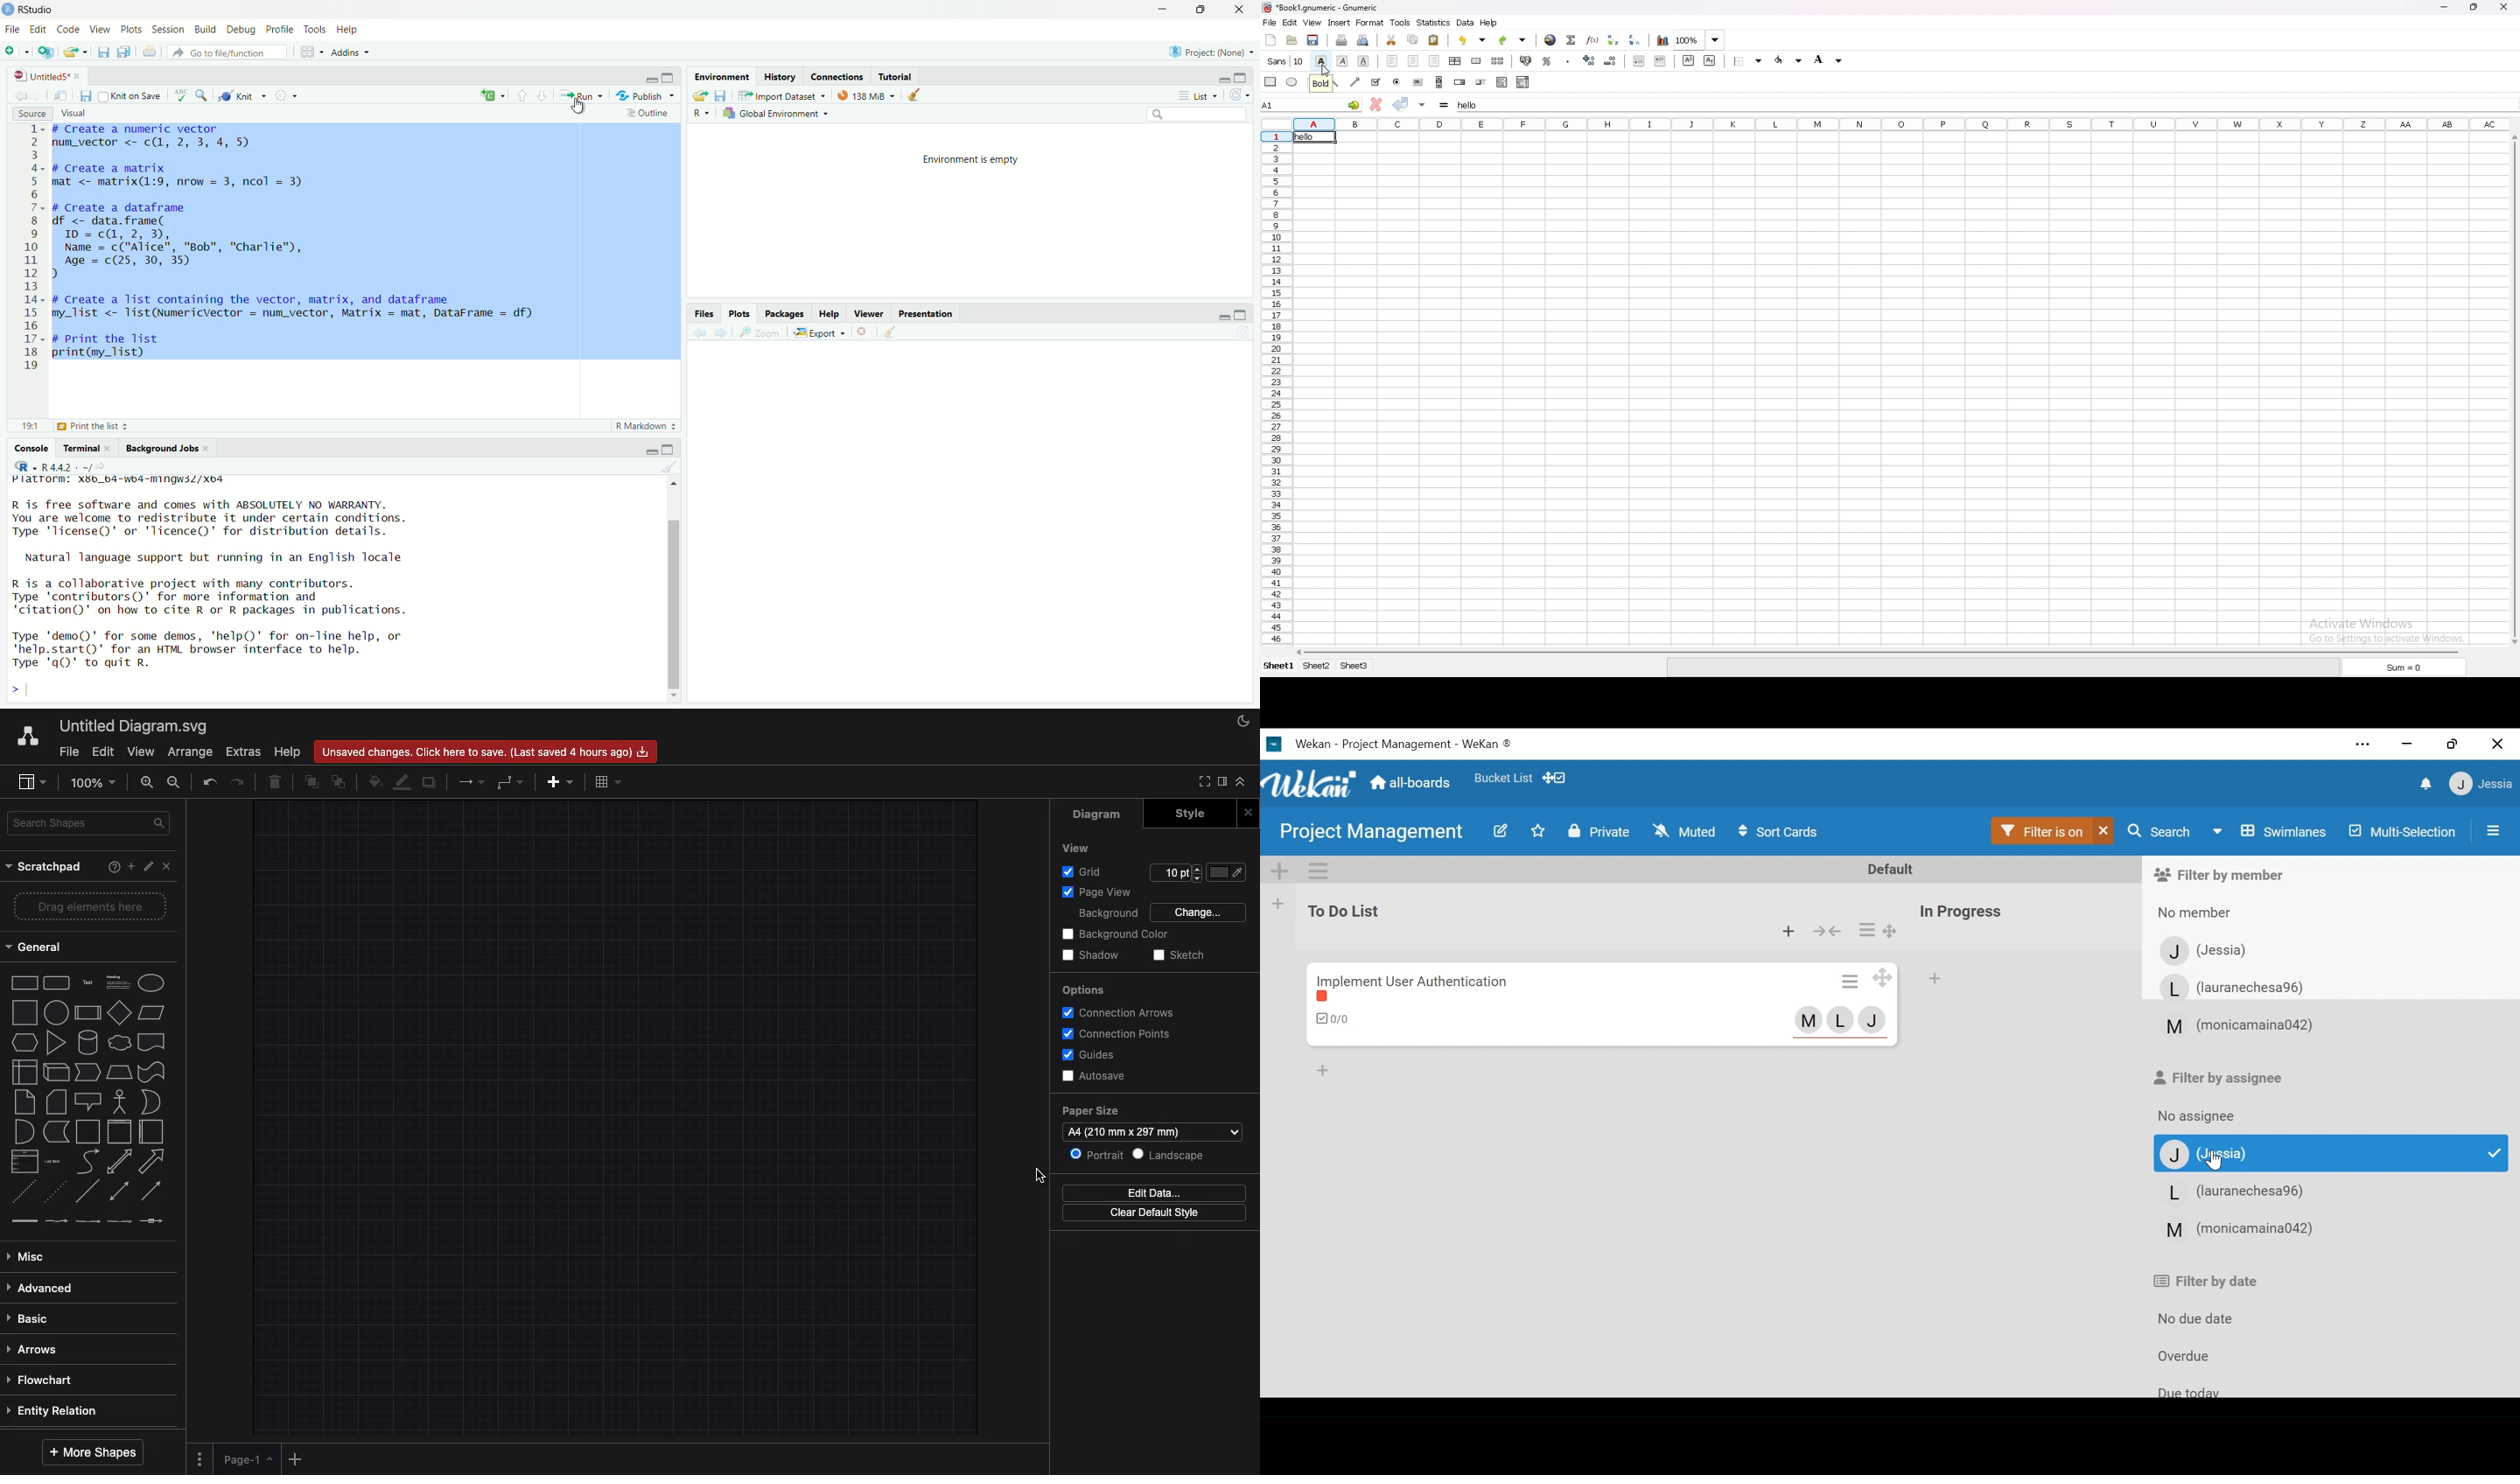  I want to click on Implement user authentication, so click(1412, 976).